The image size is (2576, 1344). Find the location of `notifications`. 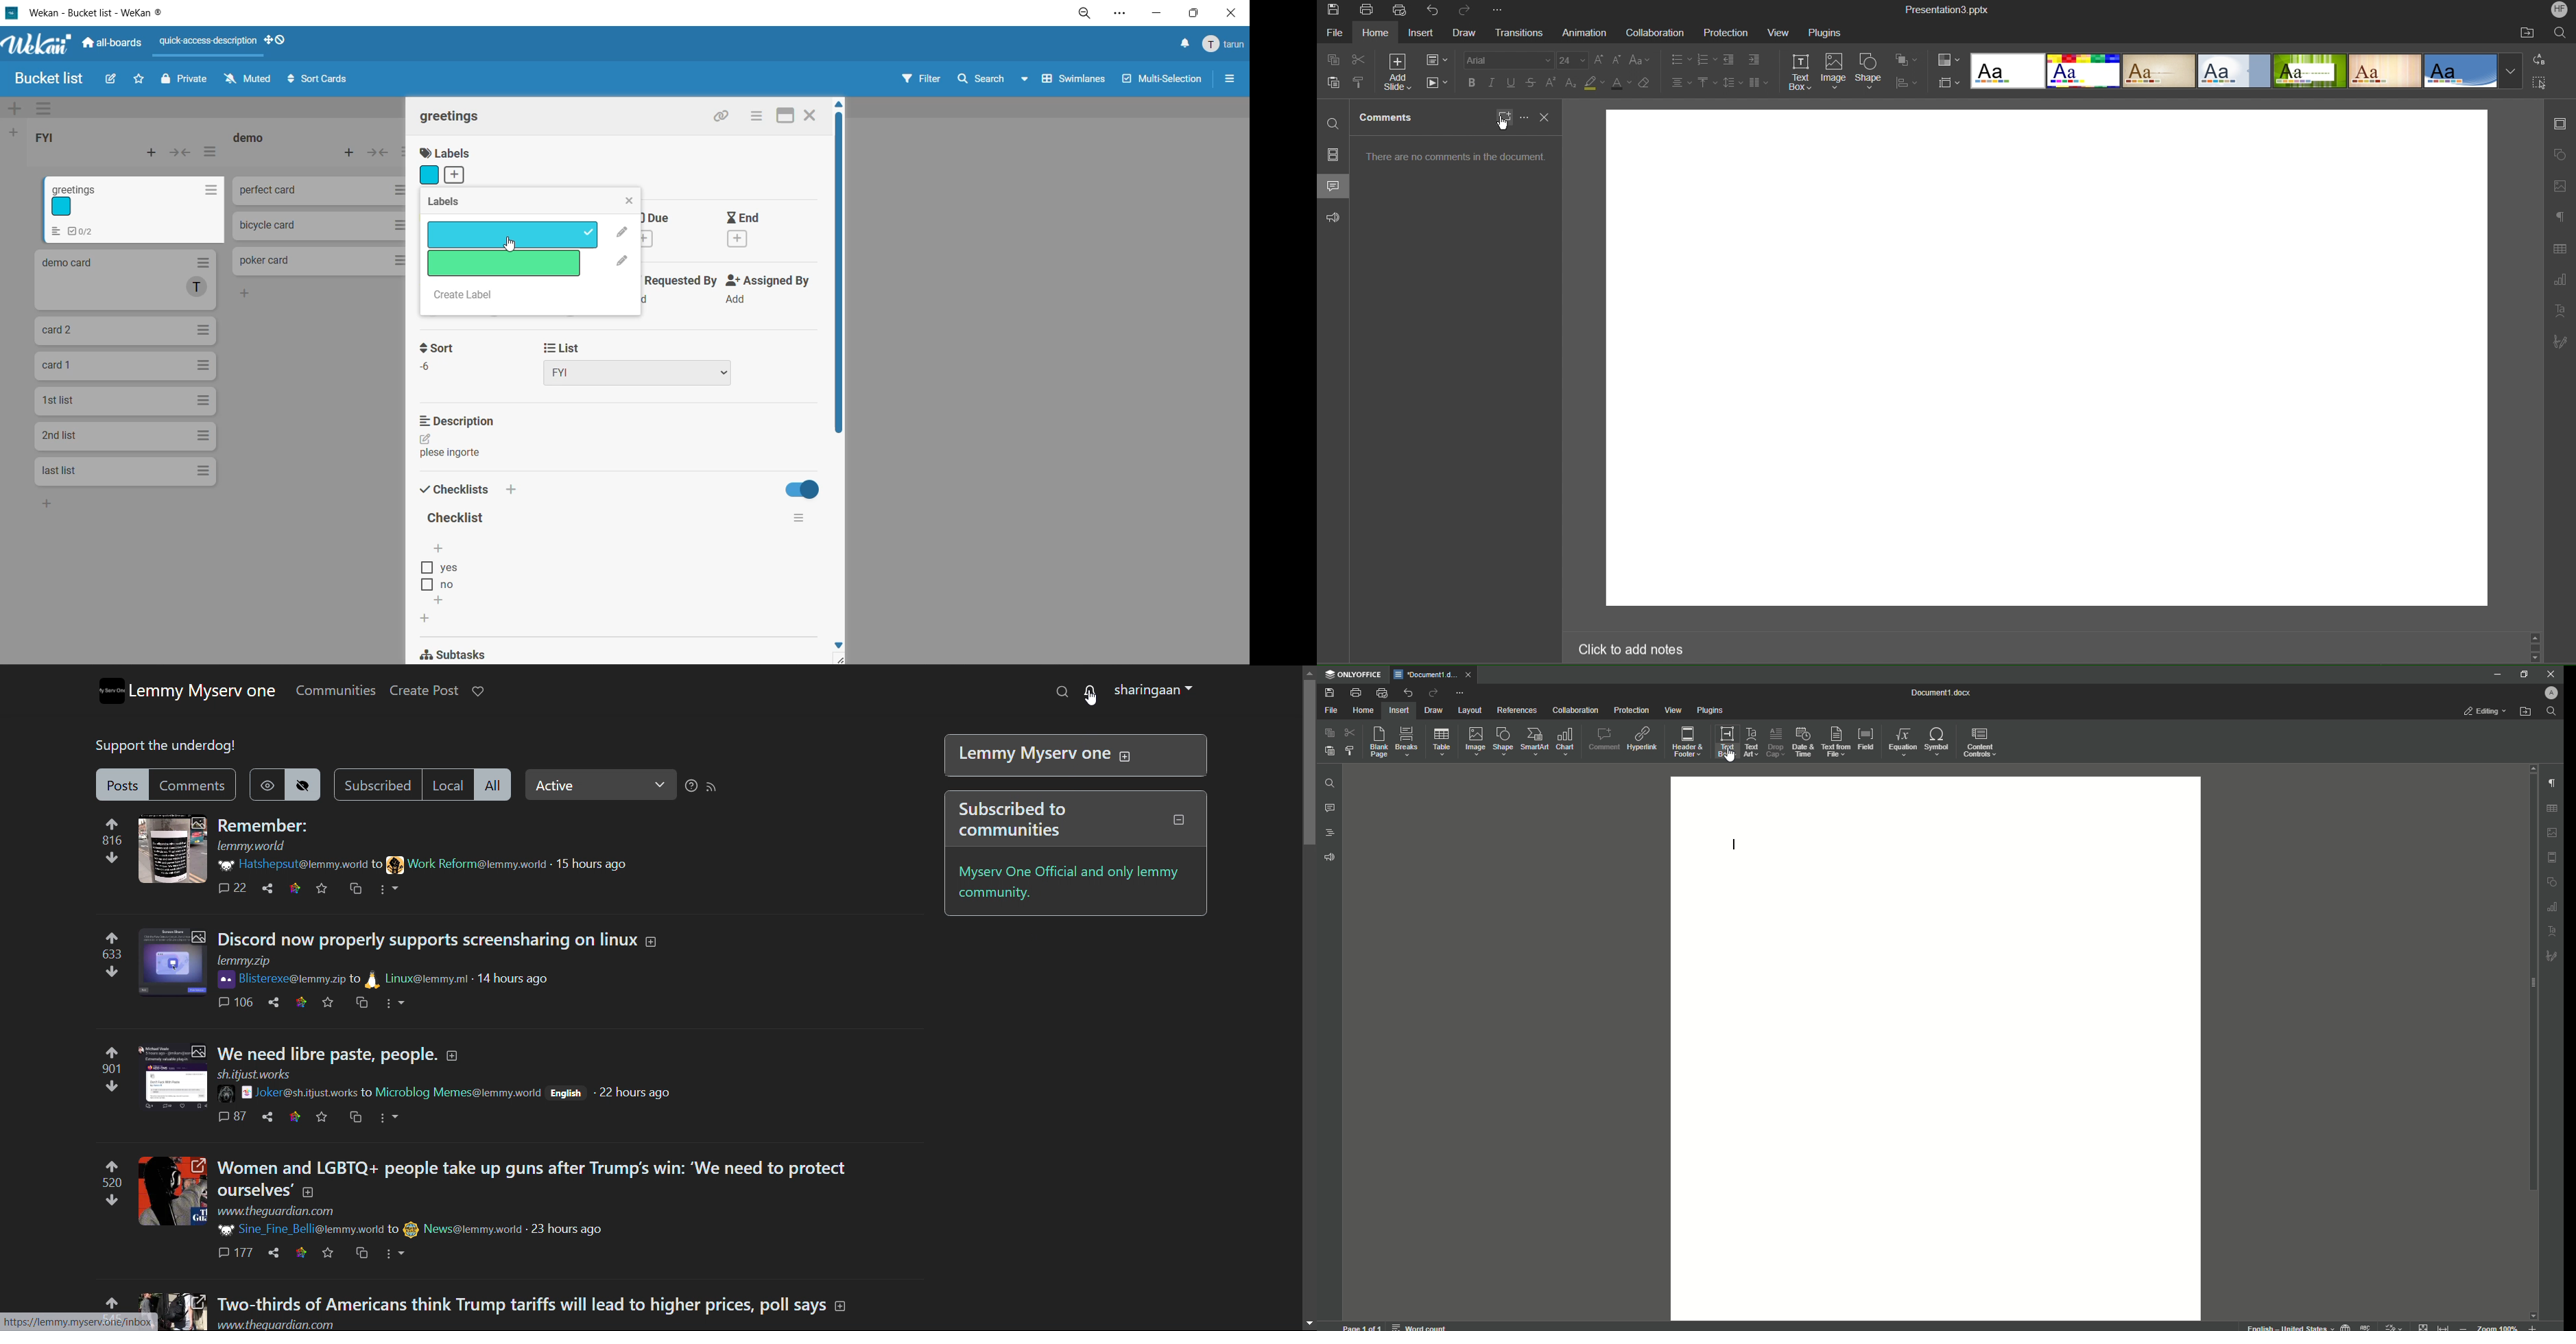

notifications is located at coordinates (1185, 45).